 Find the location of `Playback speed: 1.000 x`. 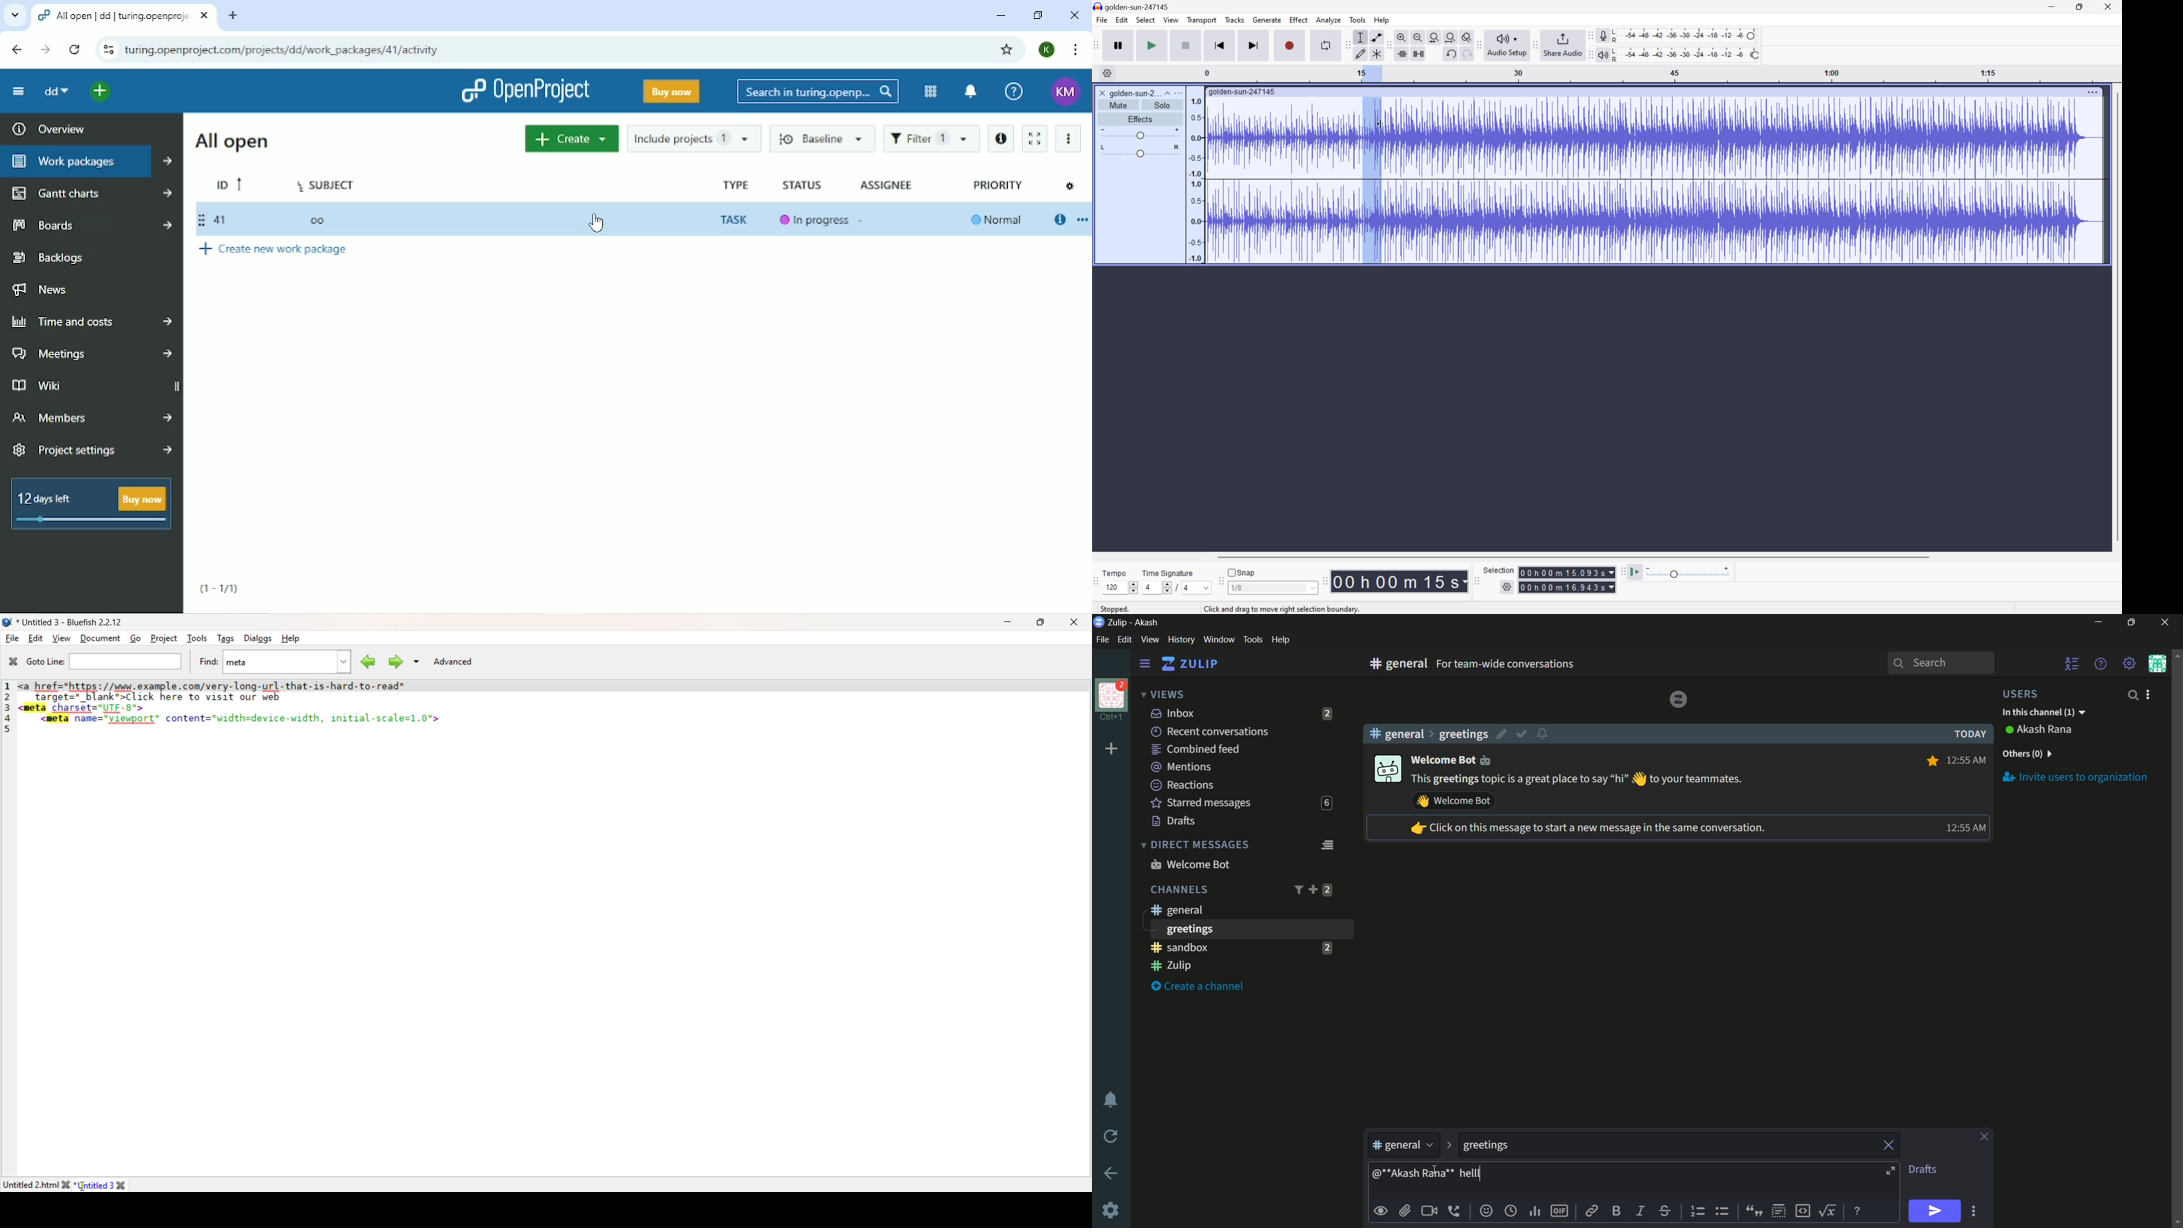

Playback speed: 1.000 x is located at coordinates (1690, 572).